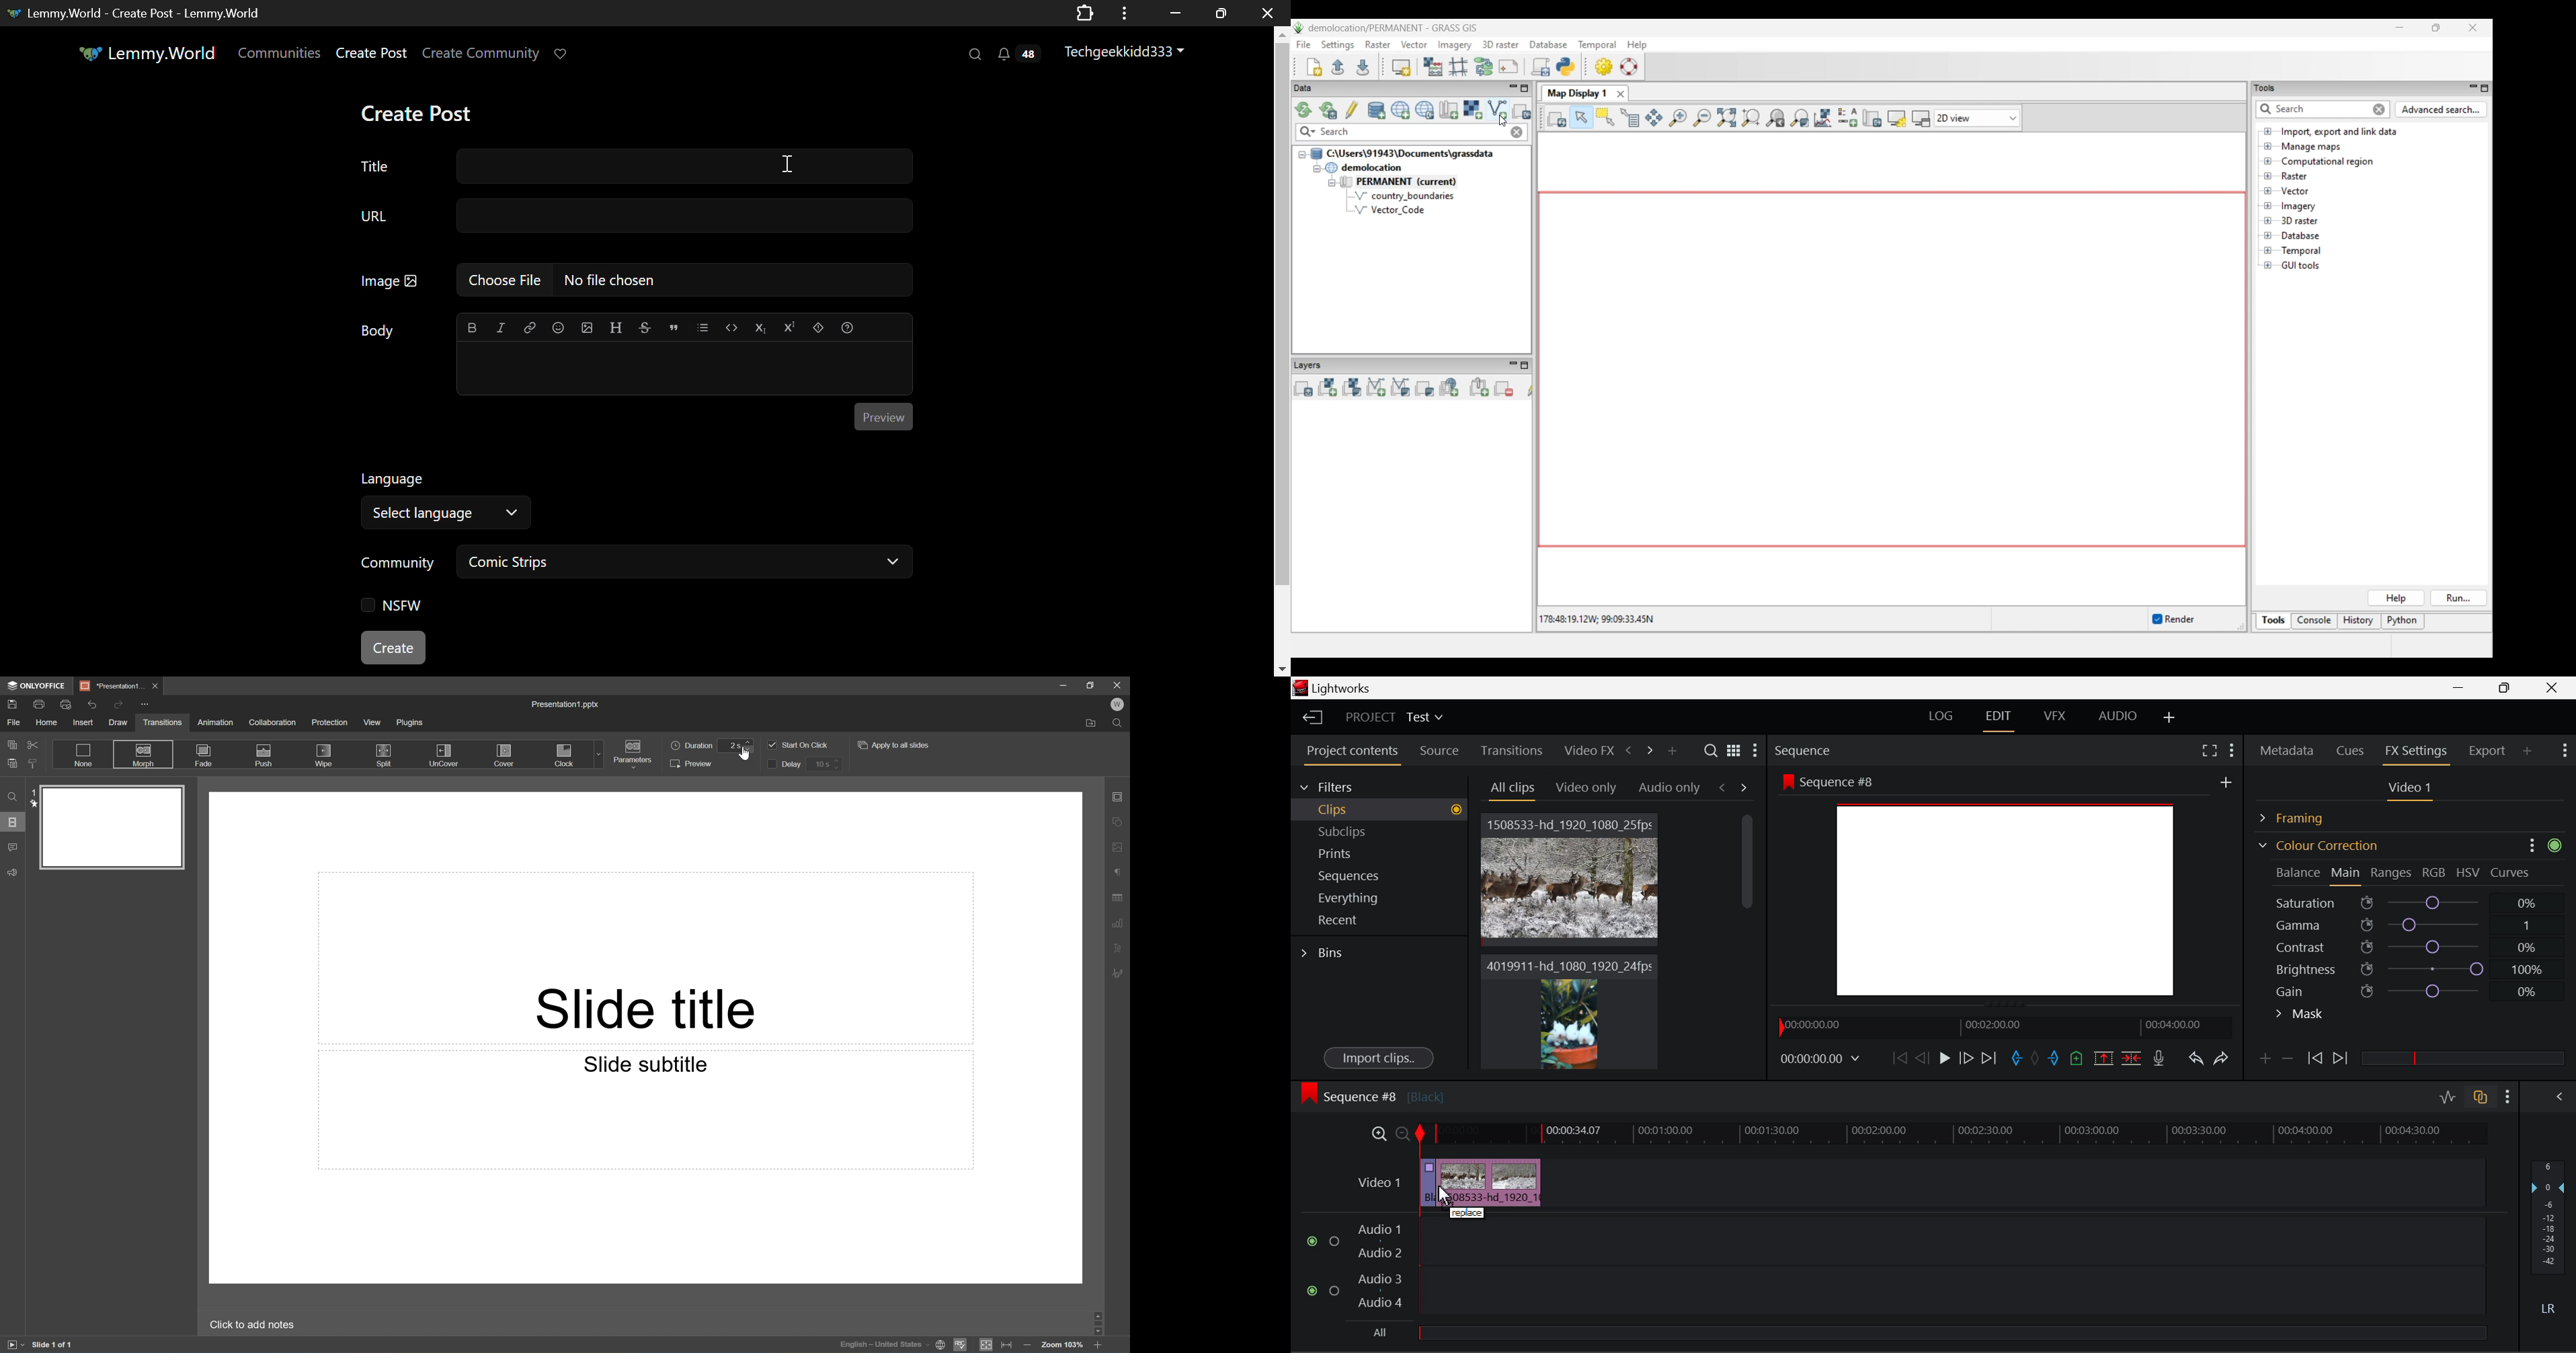 This screenshot has height=1372, width=2576. What do you see at coordinates (1352, 874) in the screenshot?
I see `Sequences` at bounding box center [1352, 874].